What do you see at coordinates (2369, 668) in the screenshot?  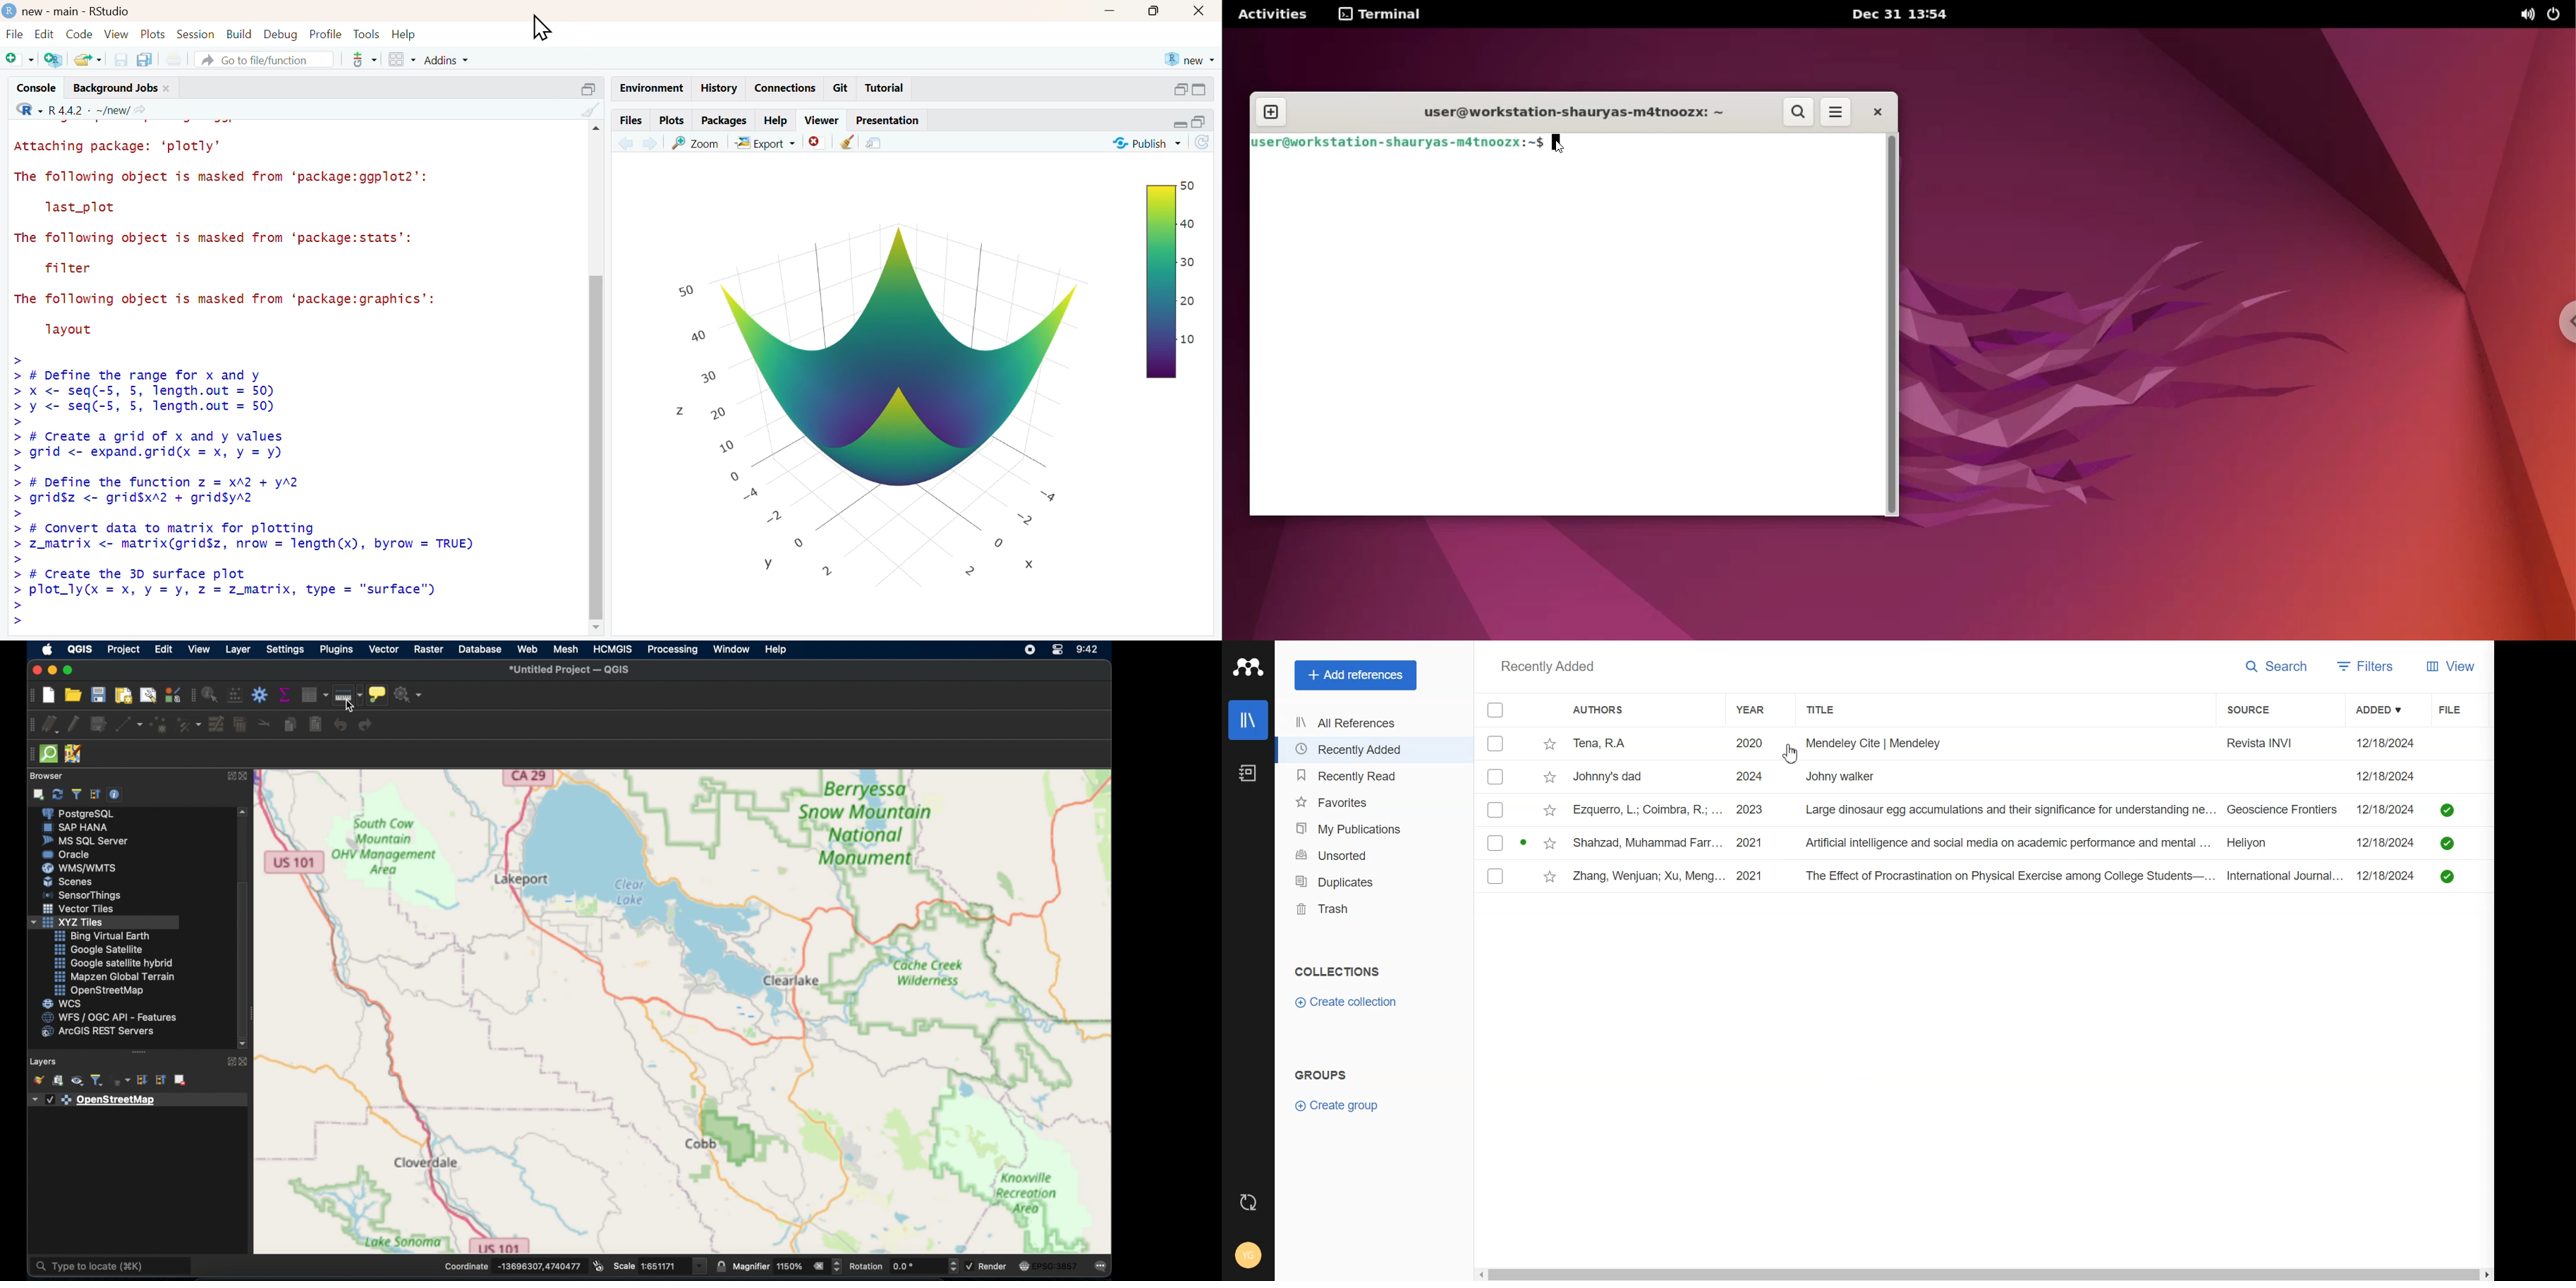 I see `Filters` at bounding box center [2369, 668].